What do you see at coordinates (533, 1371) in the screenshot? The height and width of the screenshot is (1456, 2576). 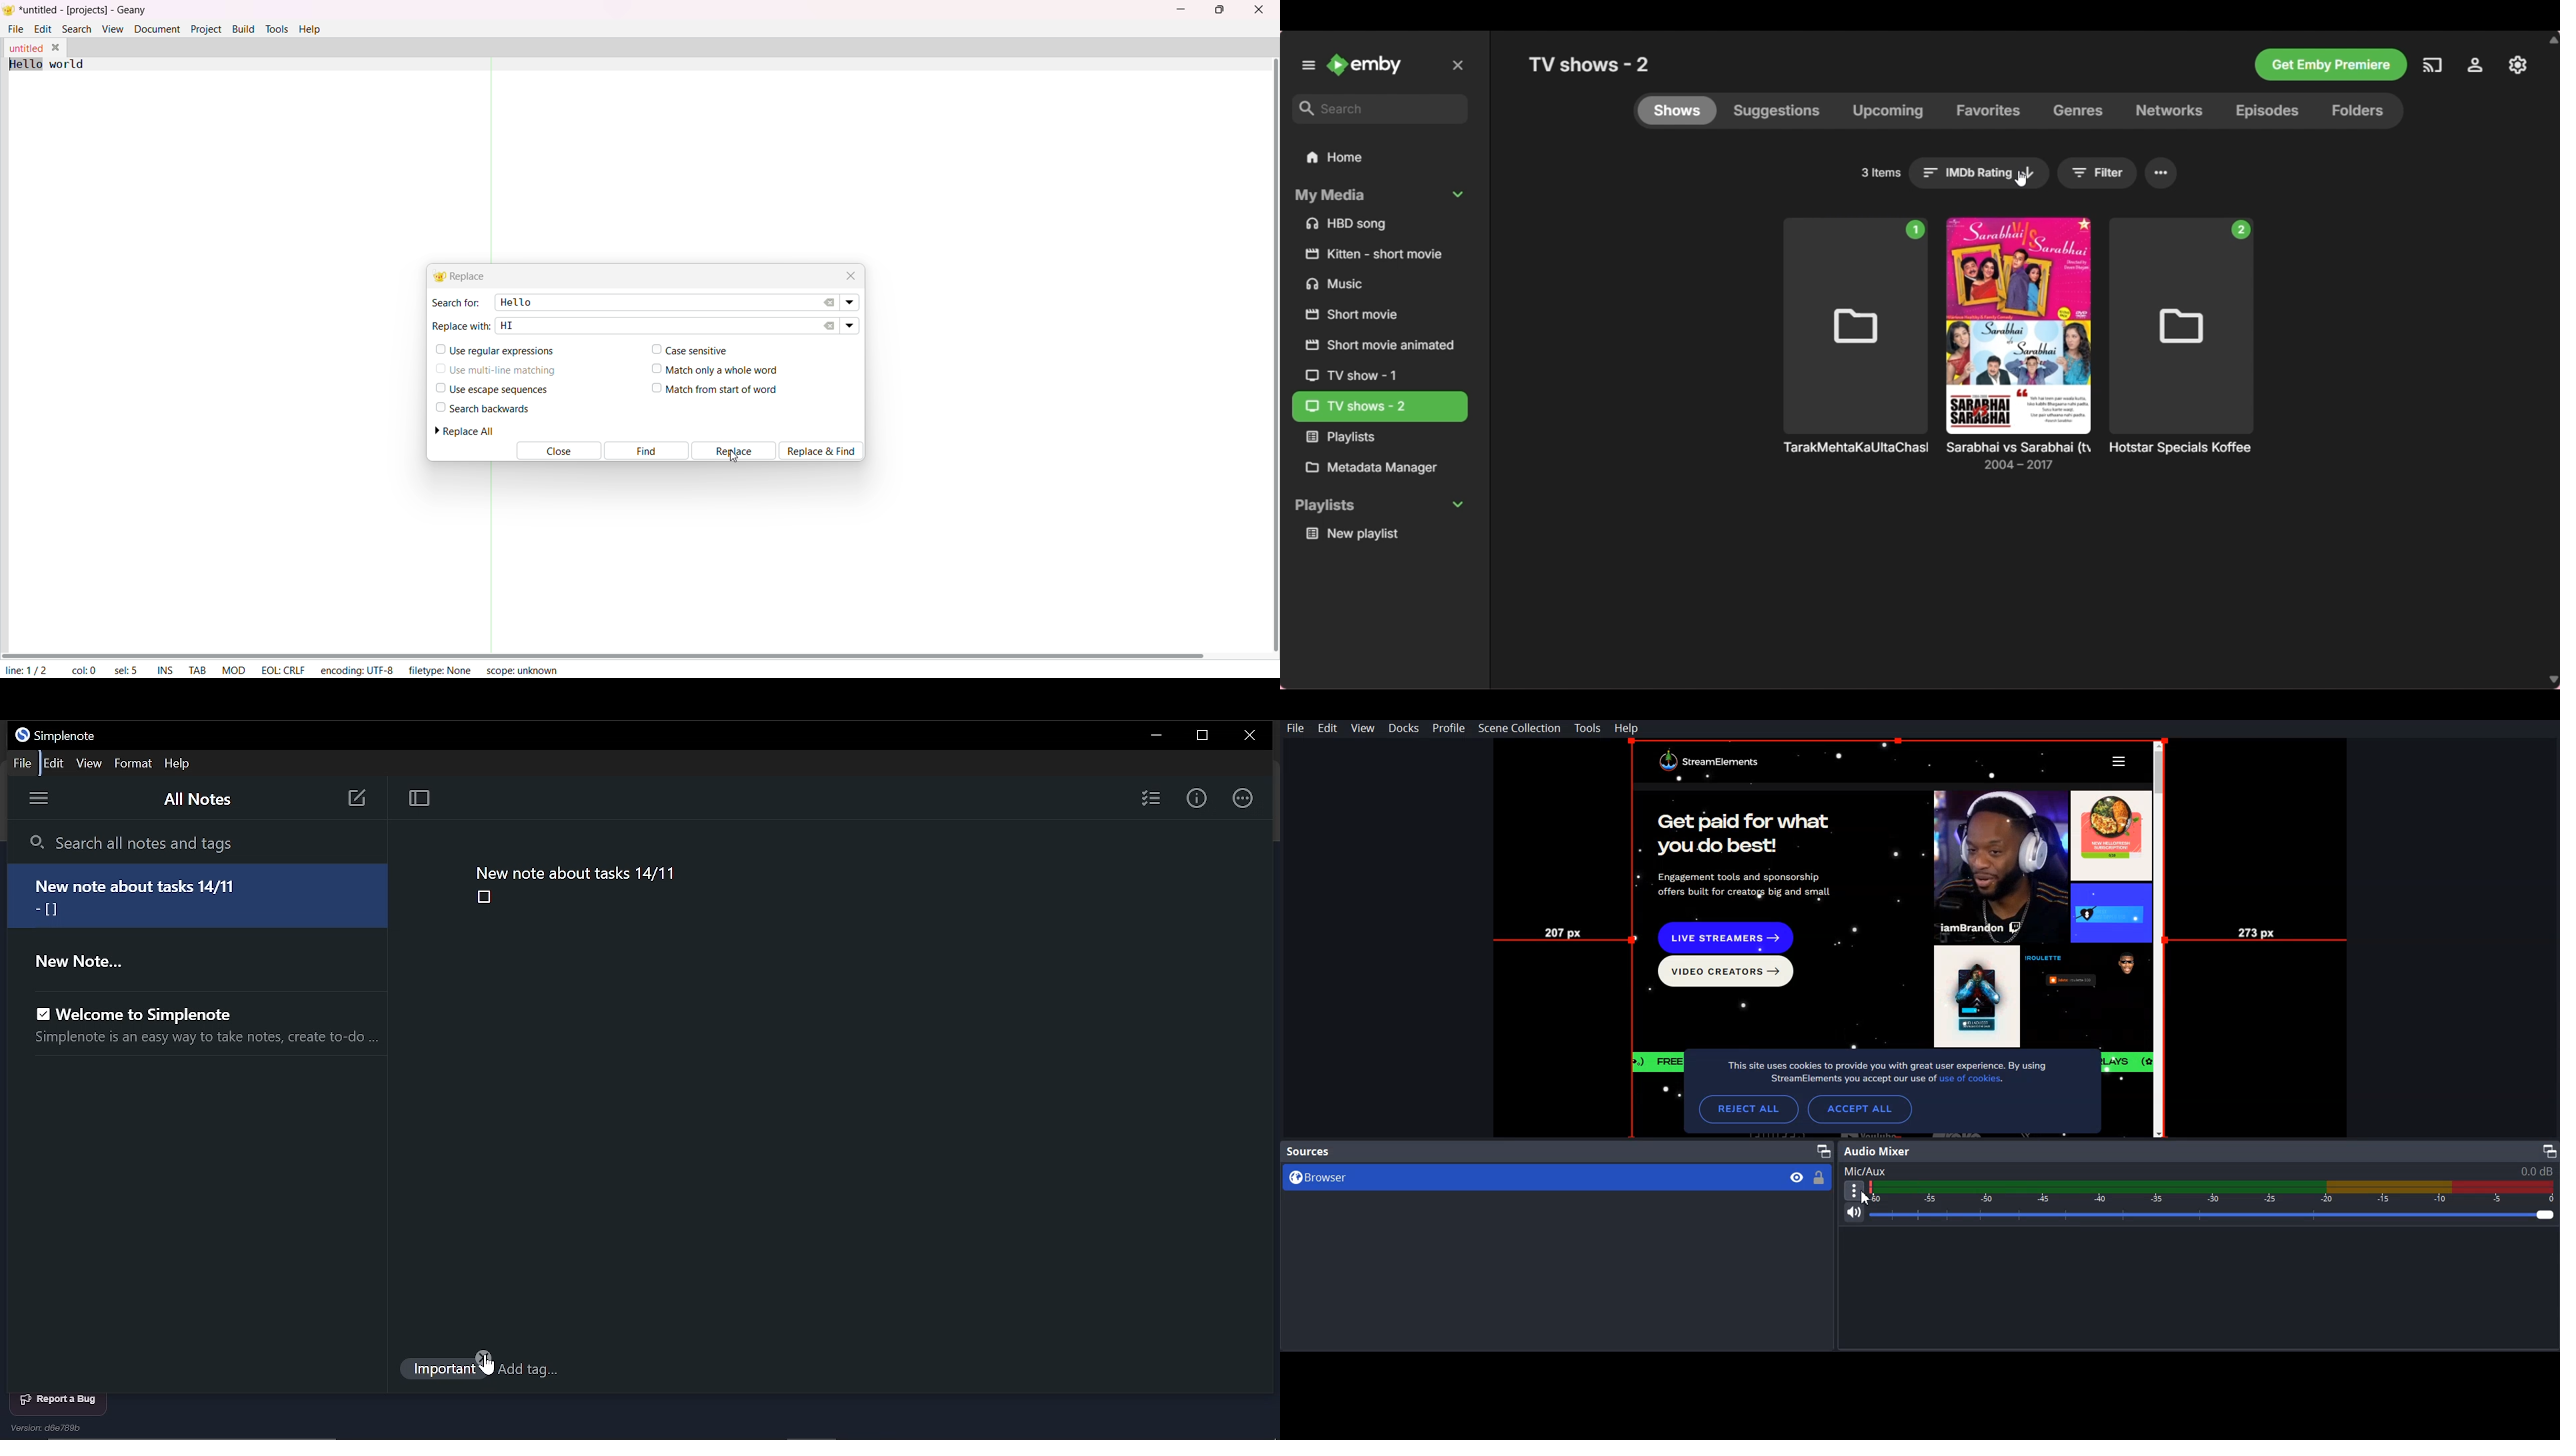 I see `Add tag` at bounding box center [533, 1371].